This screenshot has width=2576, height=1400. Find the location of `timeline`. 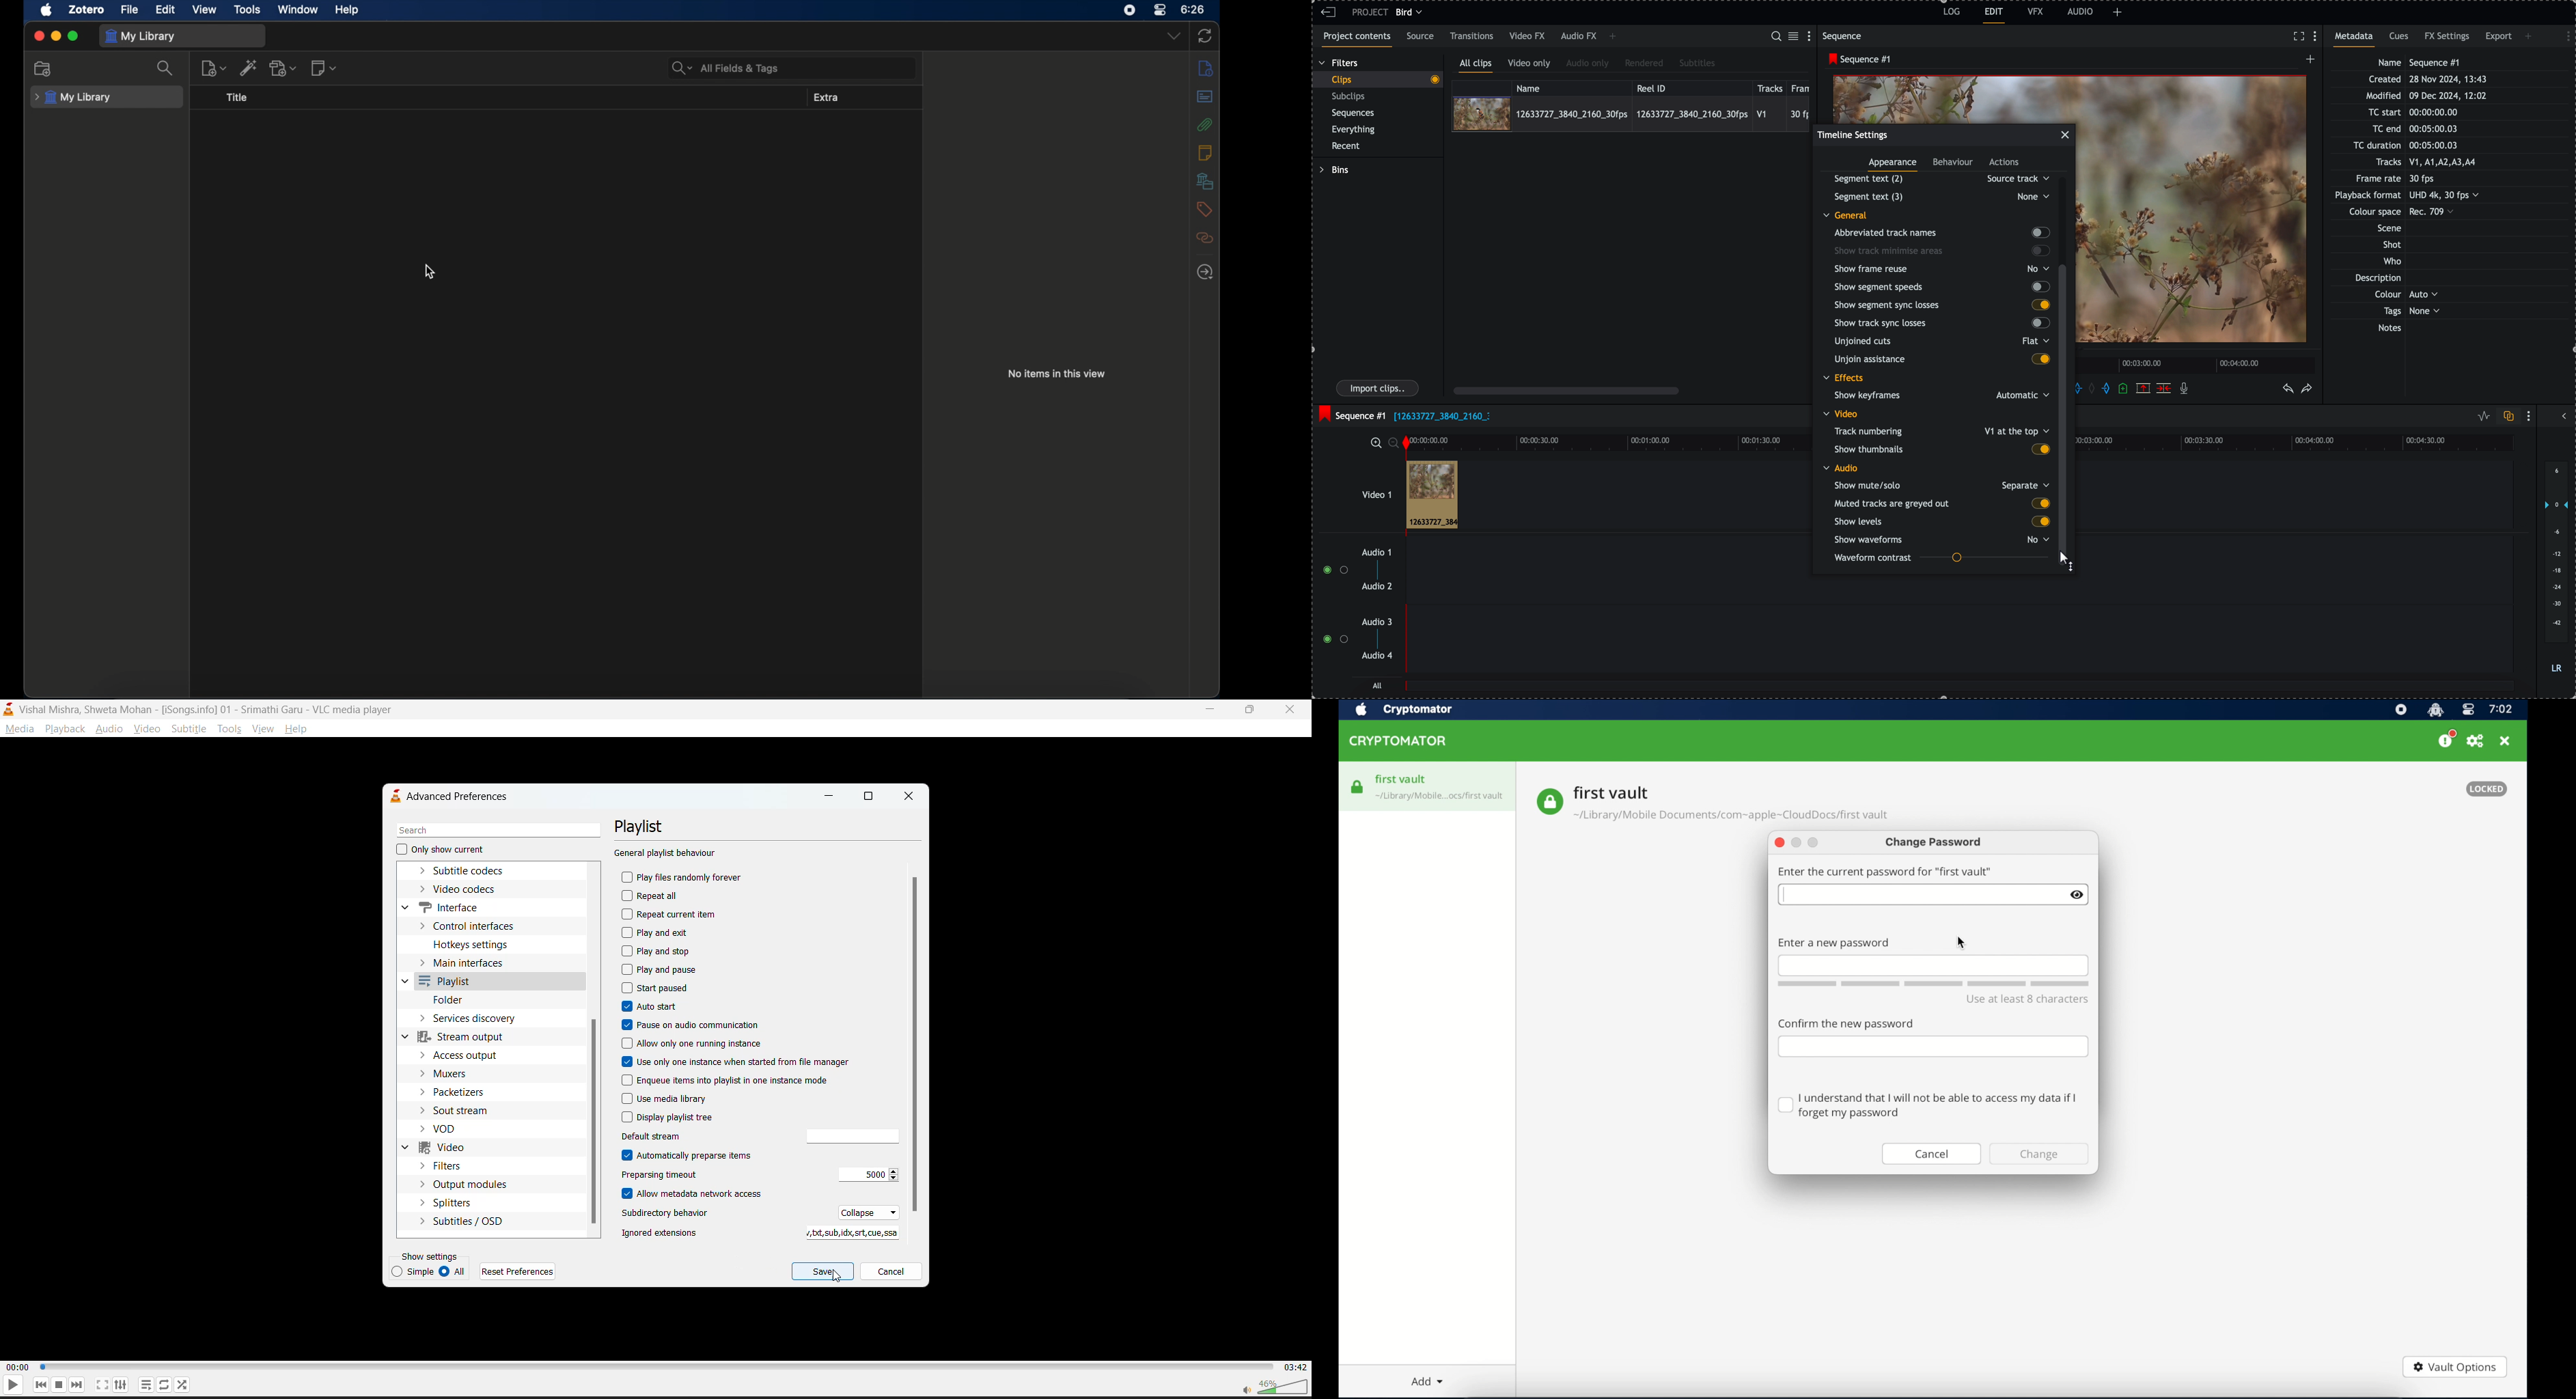

timeline is located at coordinates (2304, 448).